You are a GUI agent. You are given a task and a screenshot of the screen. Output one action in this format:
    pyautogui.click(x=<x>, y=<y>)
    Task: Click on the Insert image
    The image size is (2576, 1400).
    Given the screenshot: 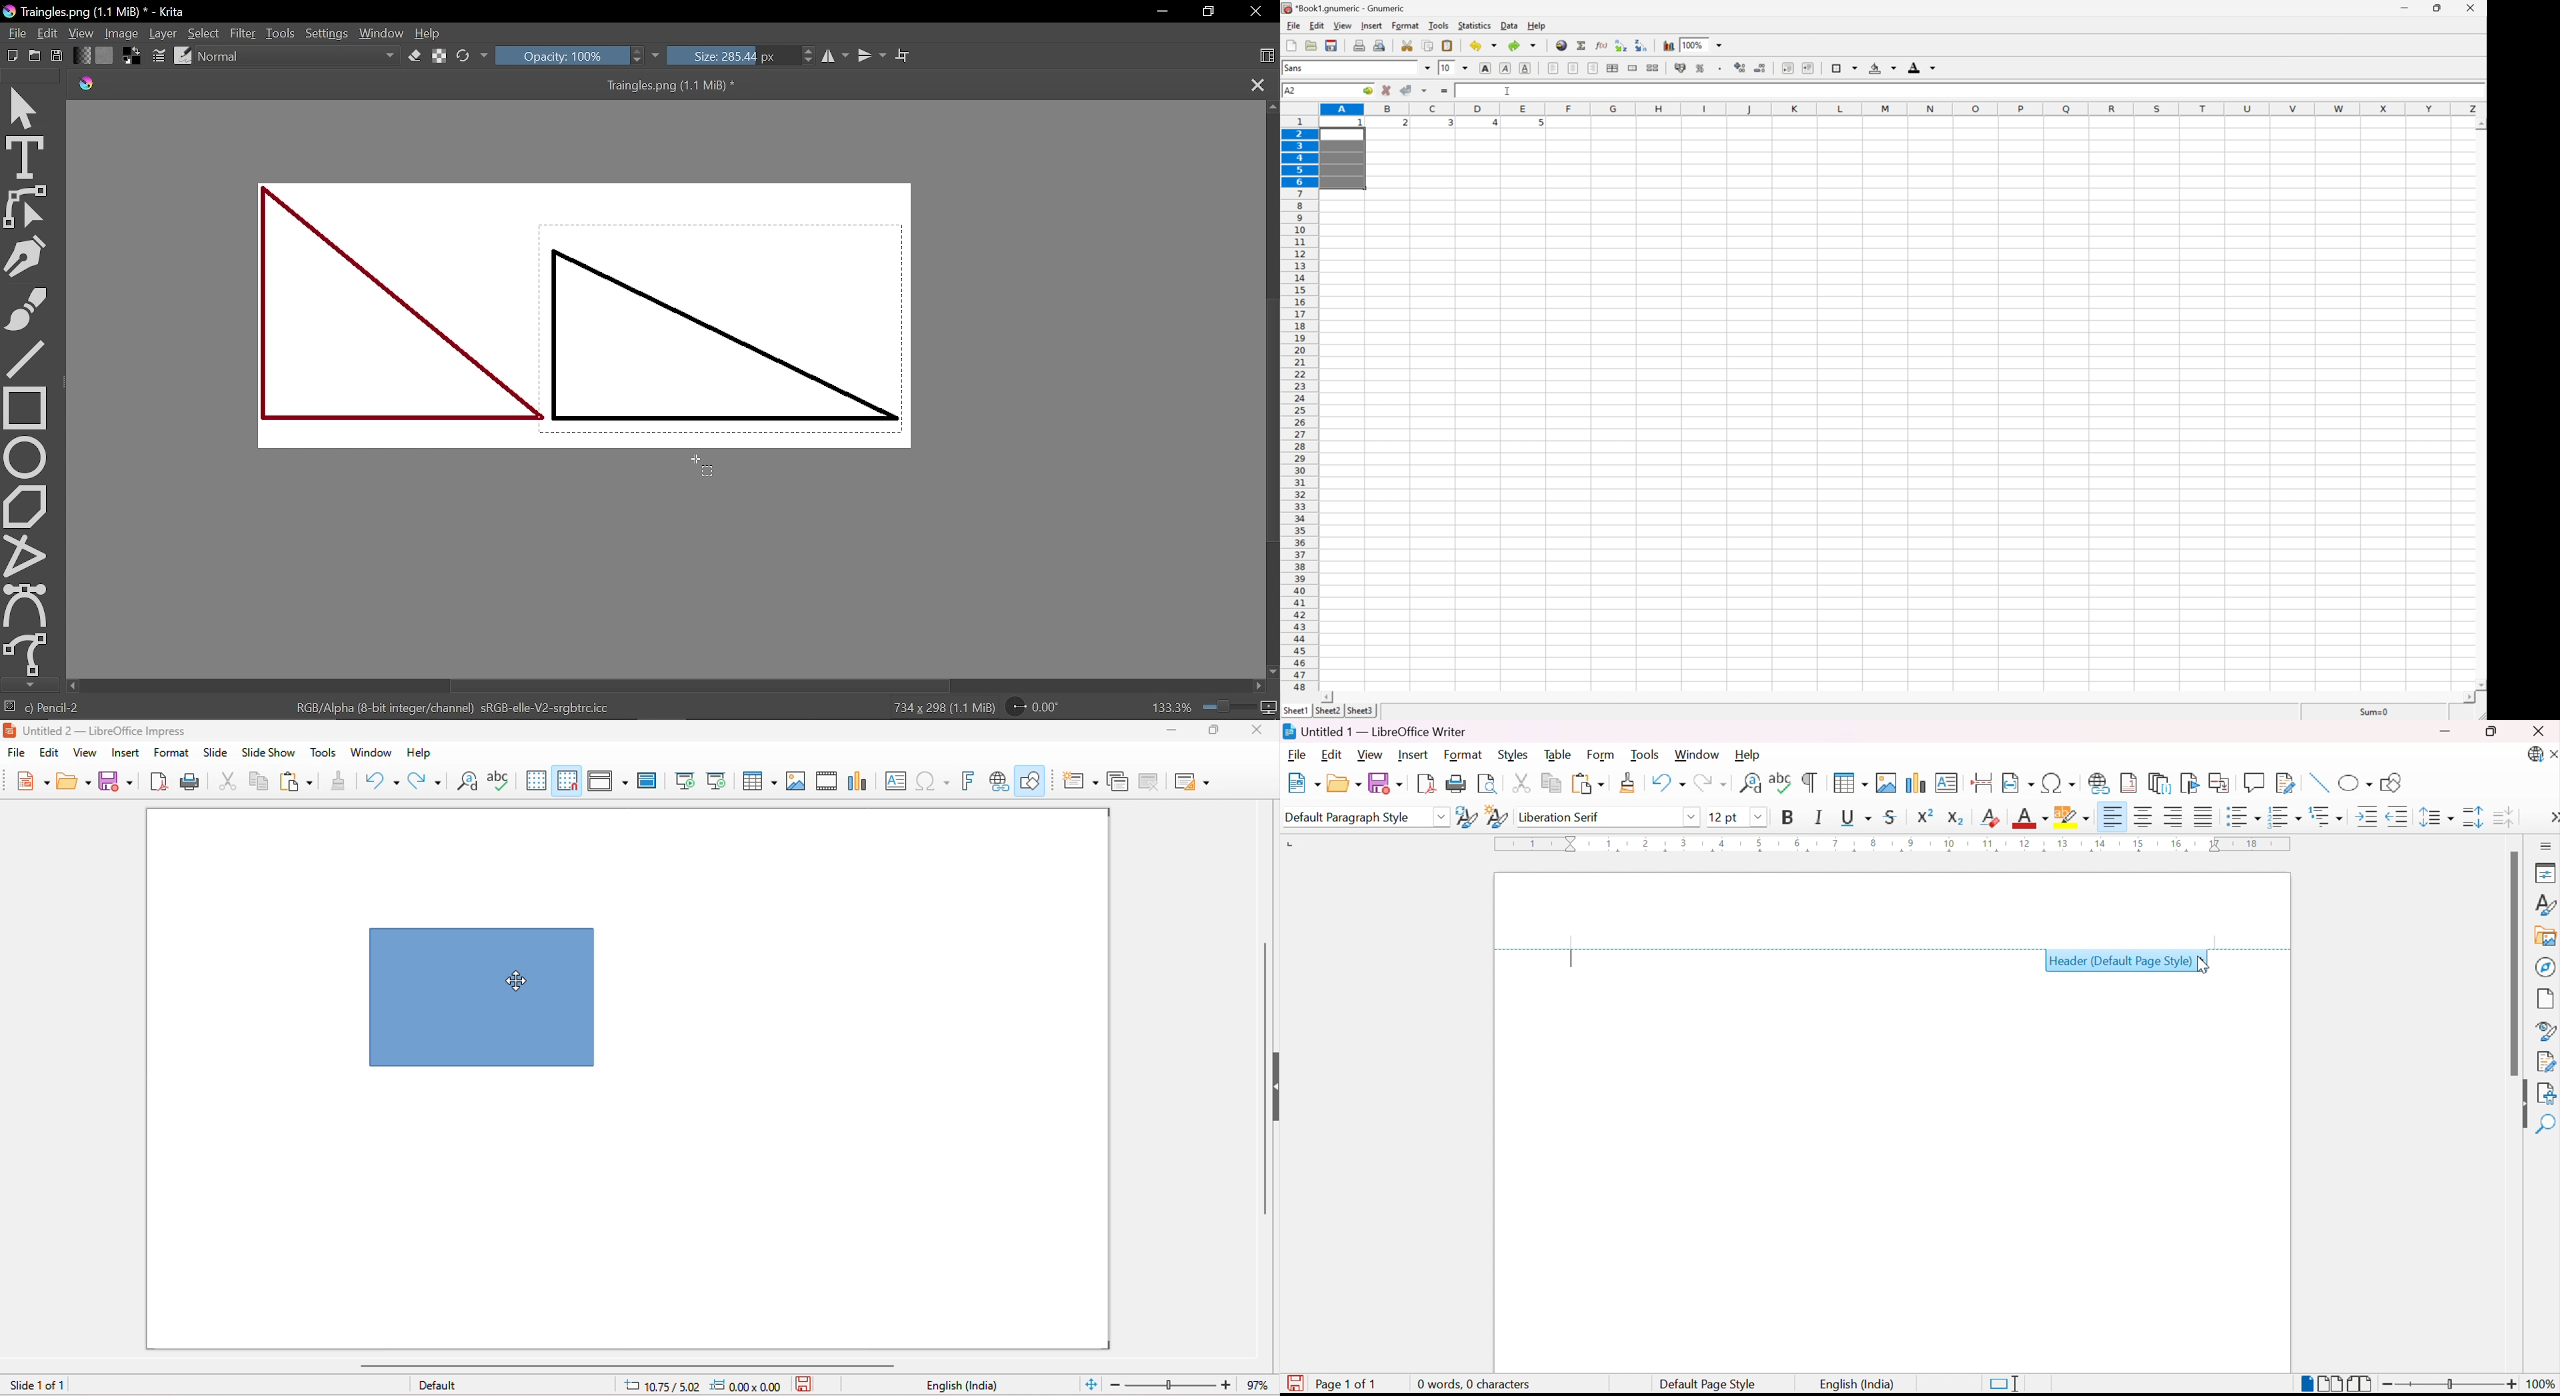 What is the action you would take?
    pyautogui.click(x=1886, y=783)
    